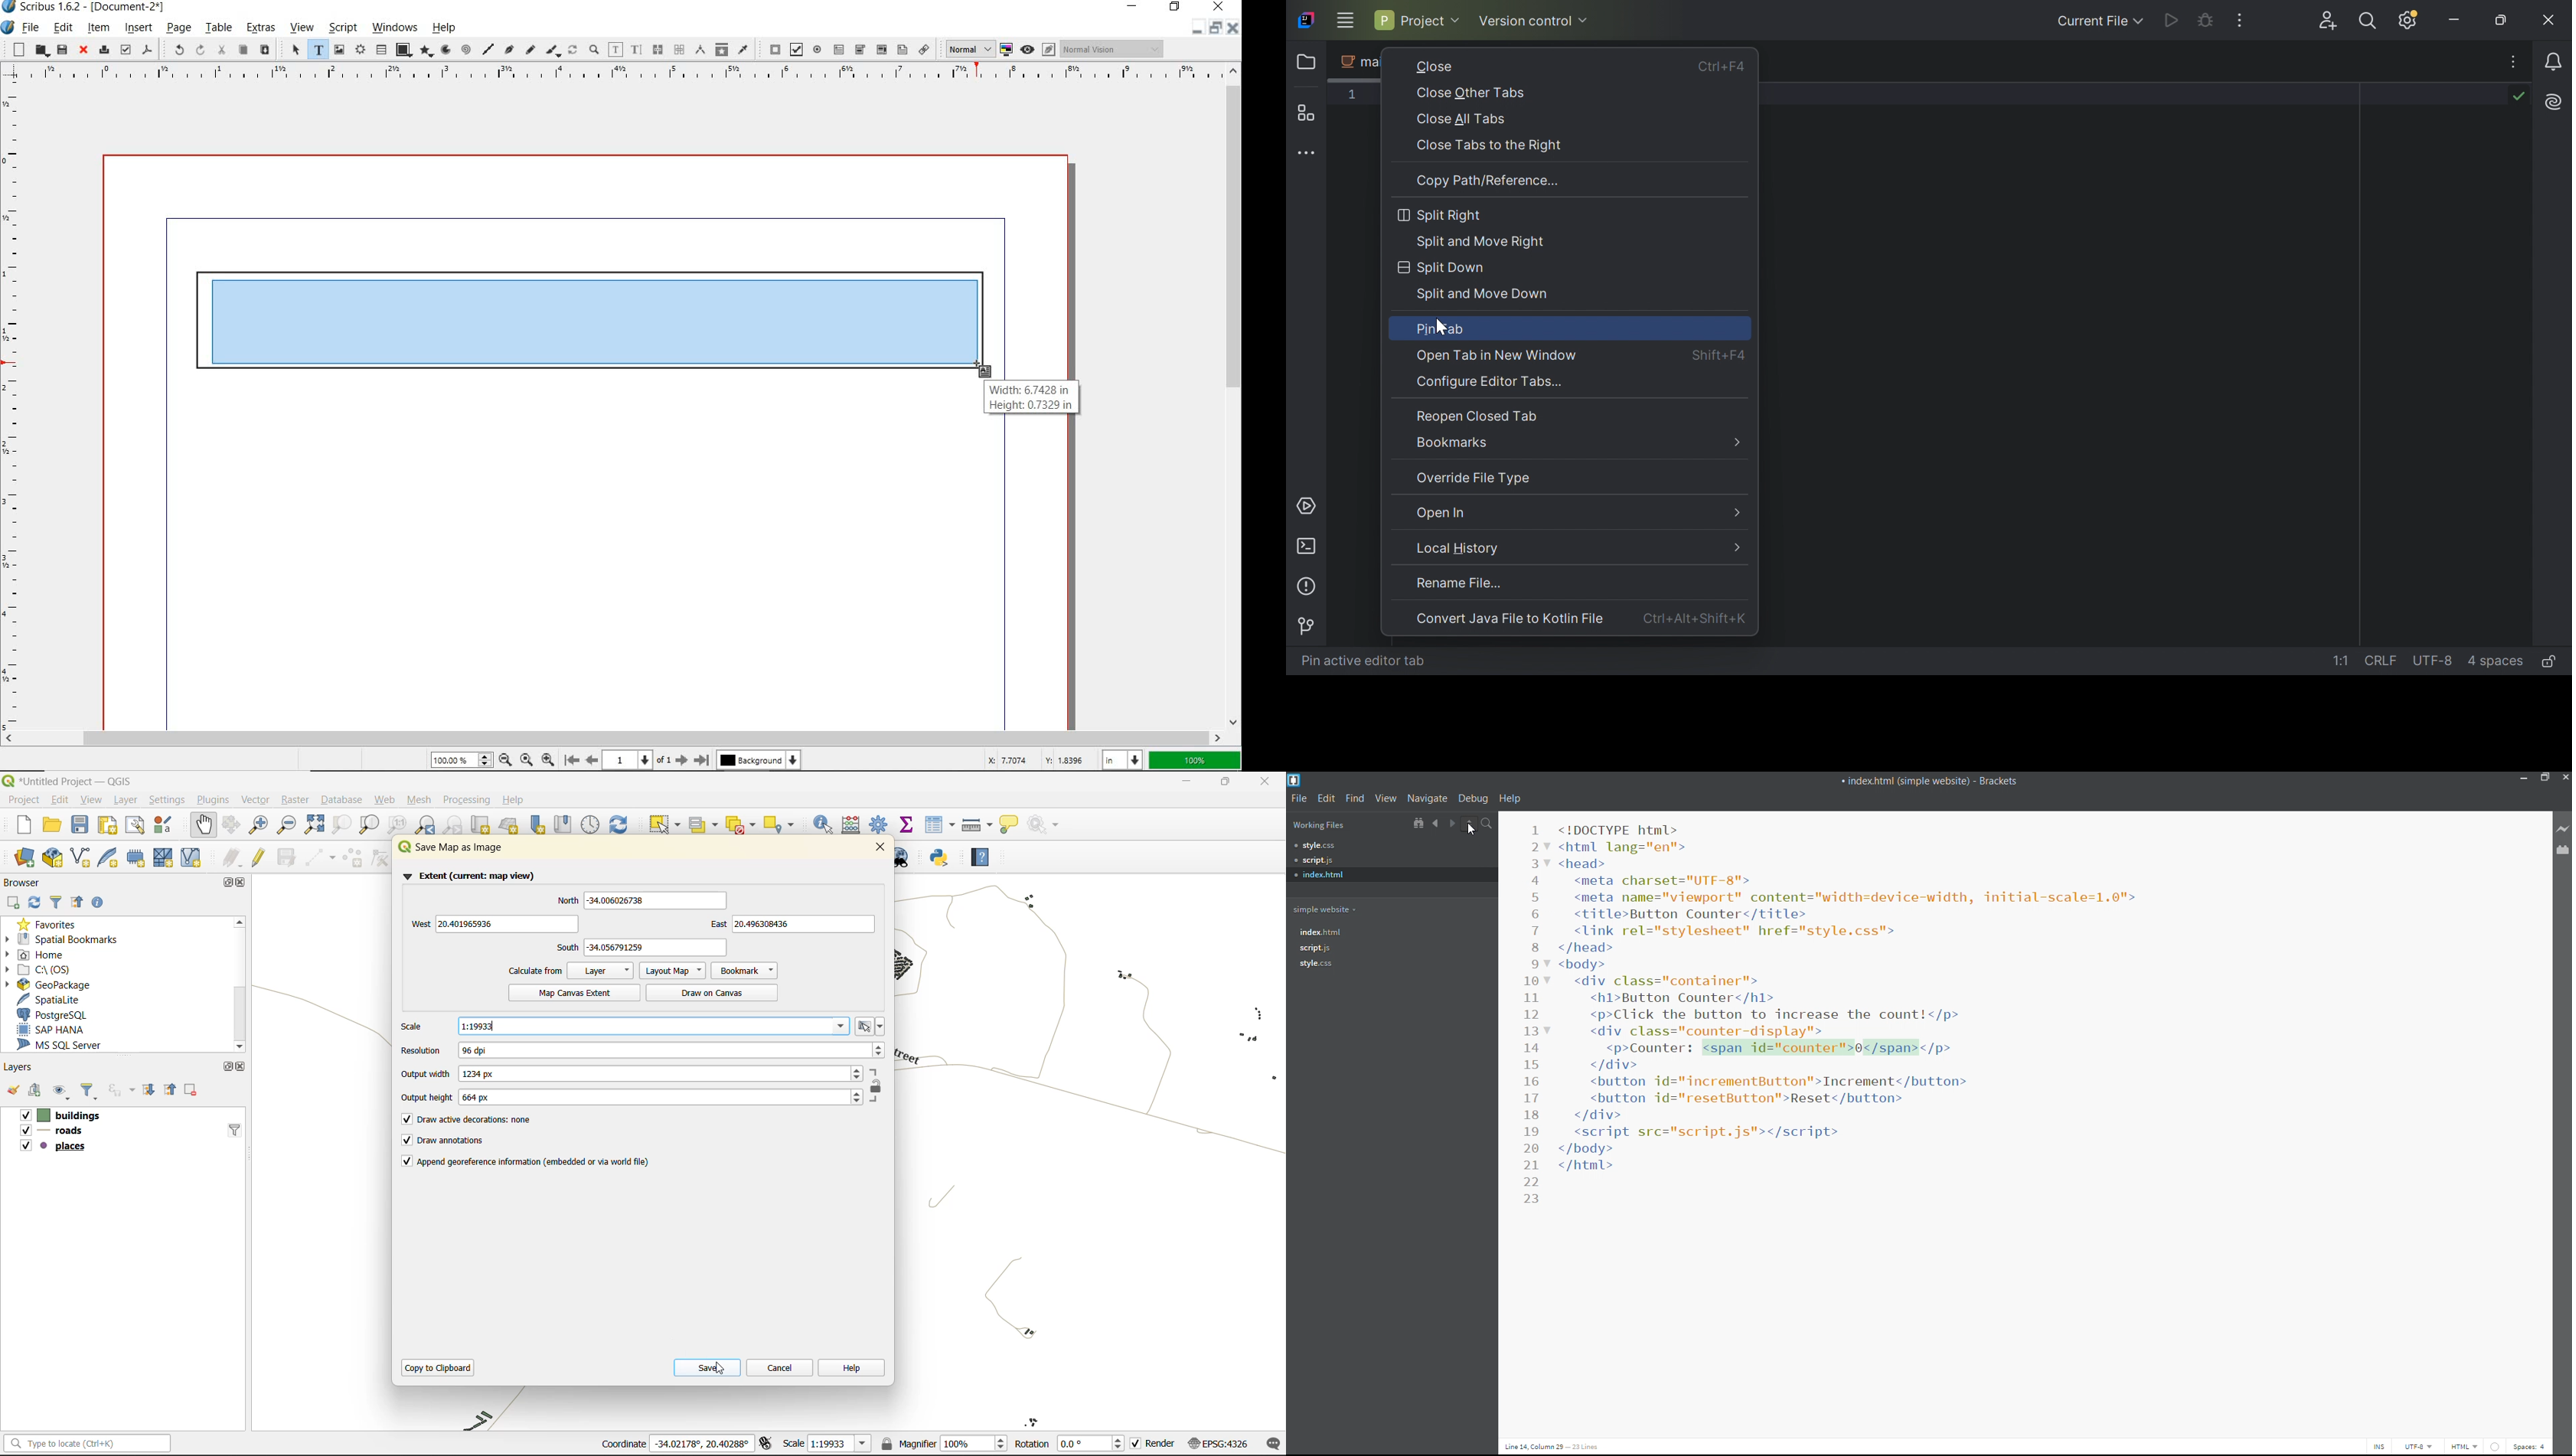 This screenshot has height=1456, width=2576. What do you see at coordinates (1070, 1443) in the screenshot?
I see `rotation` at bounding box center [1070, 1443].